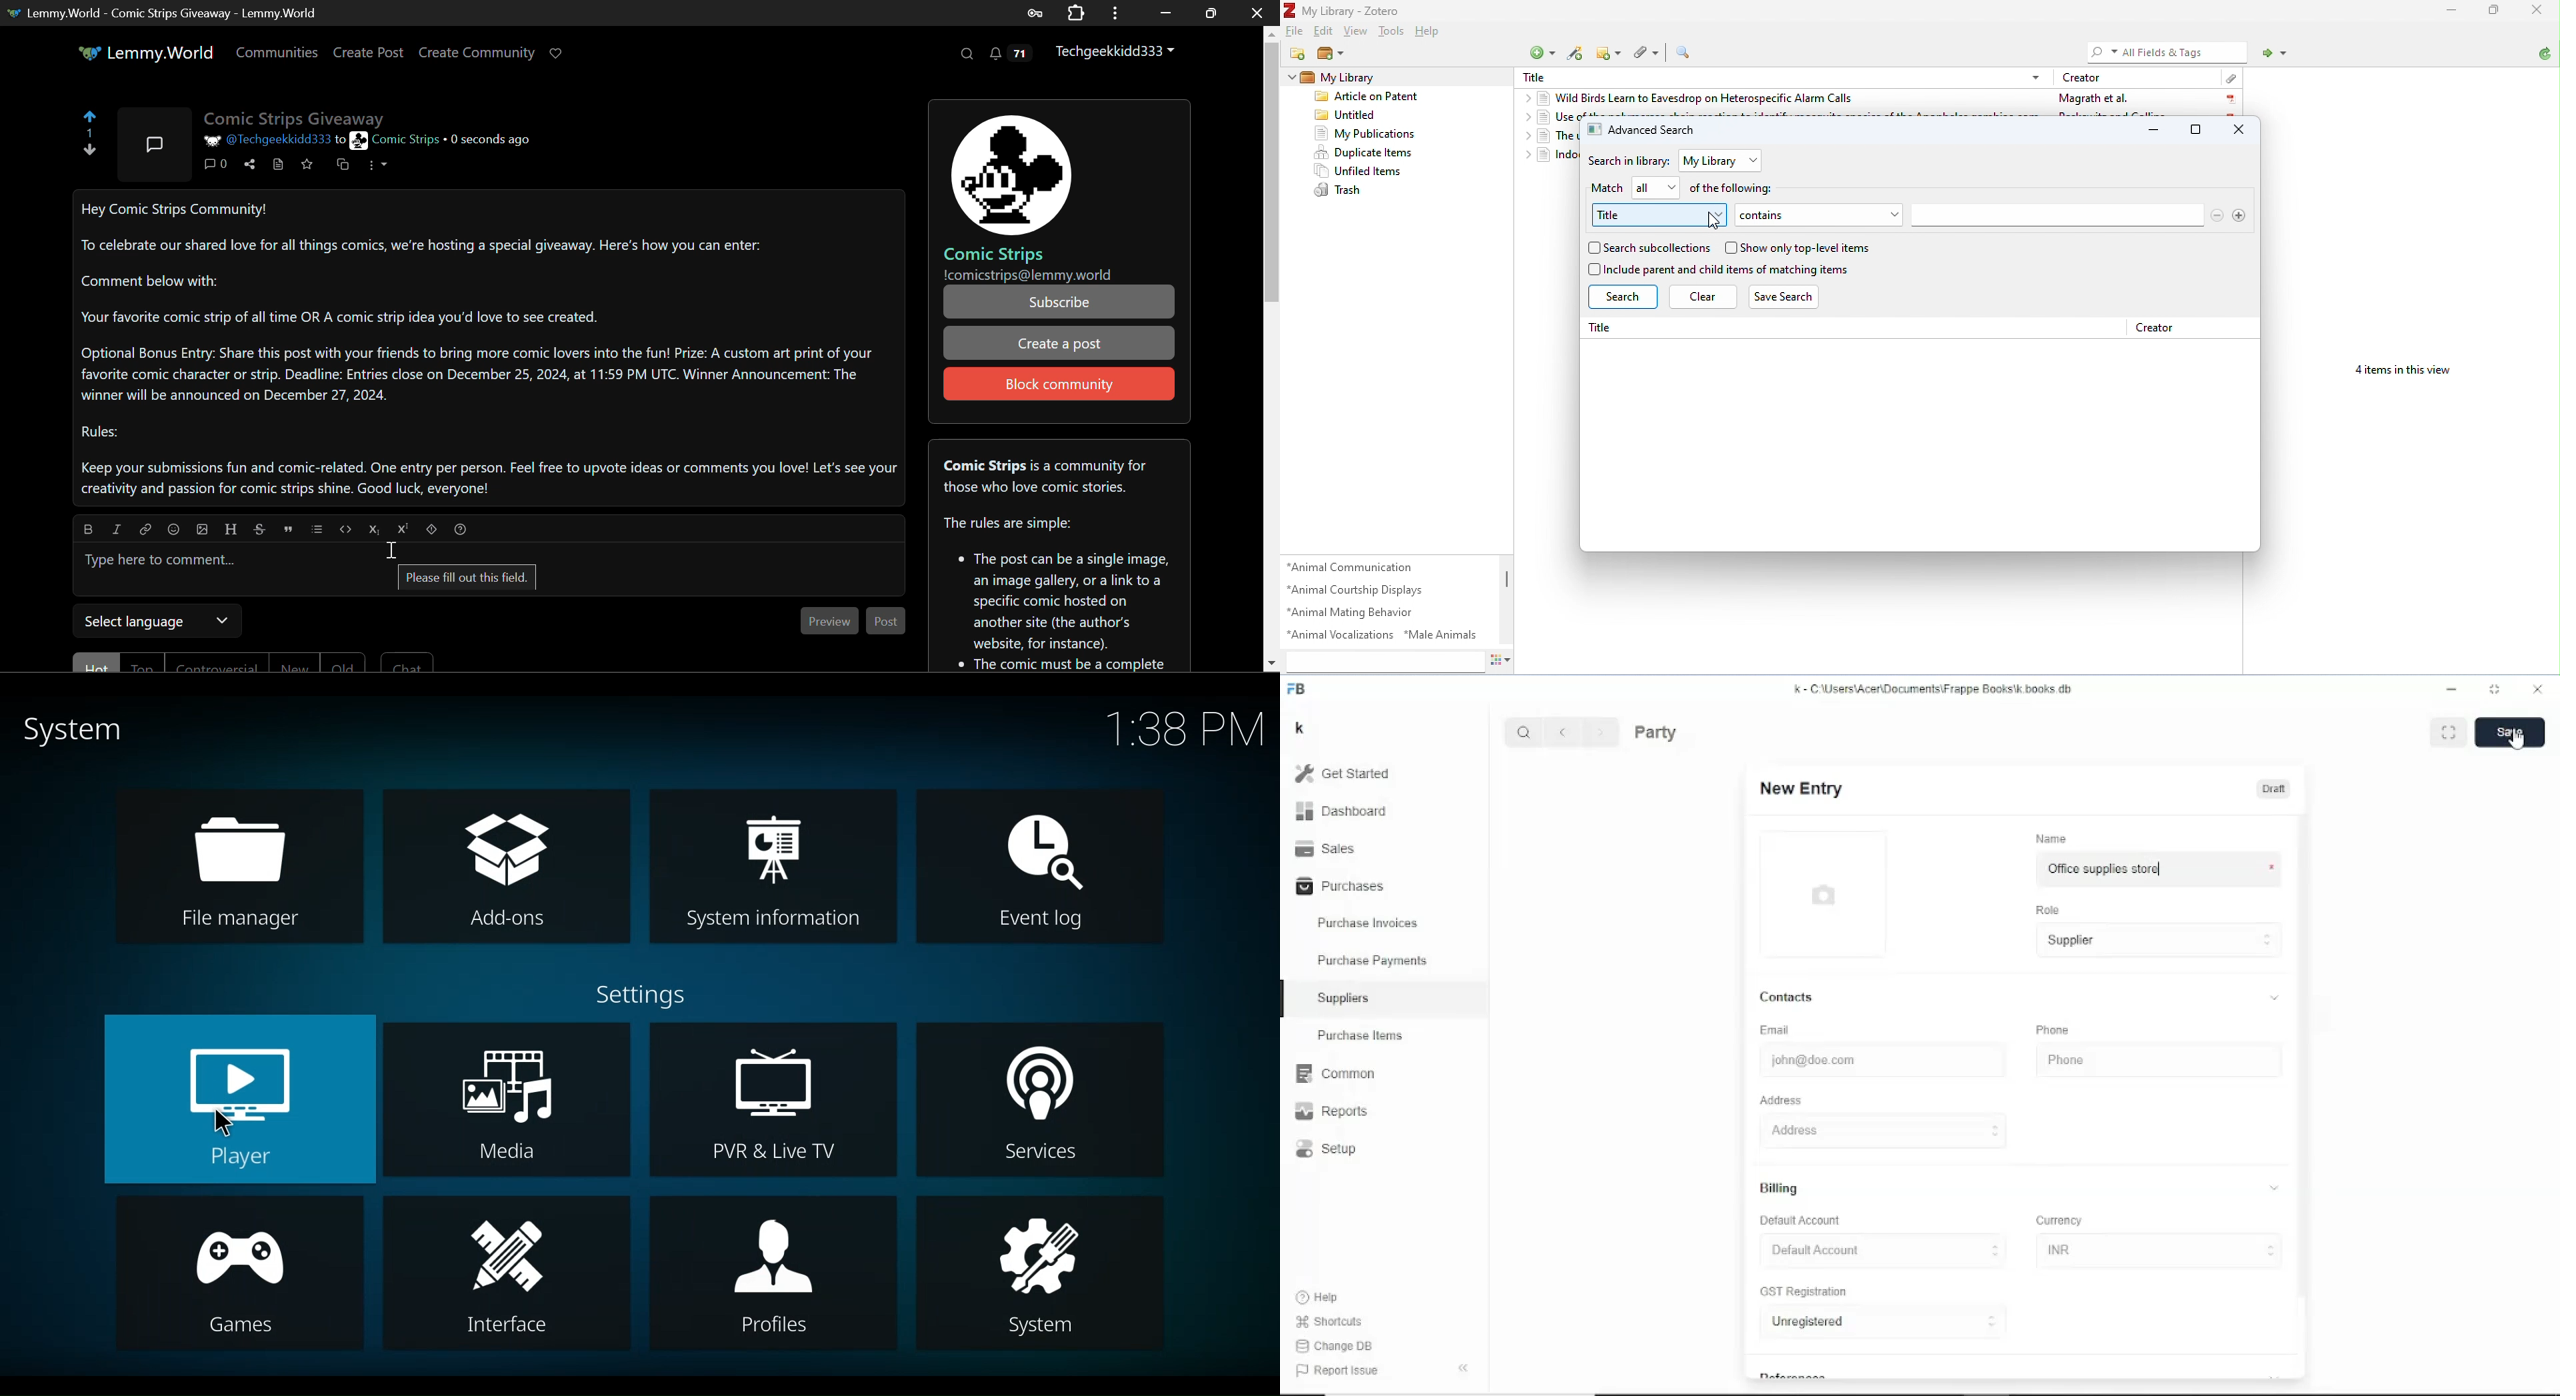 The image size is (2576, 1400). I want to click on locate, so click(2276, 54).